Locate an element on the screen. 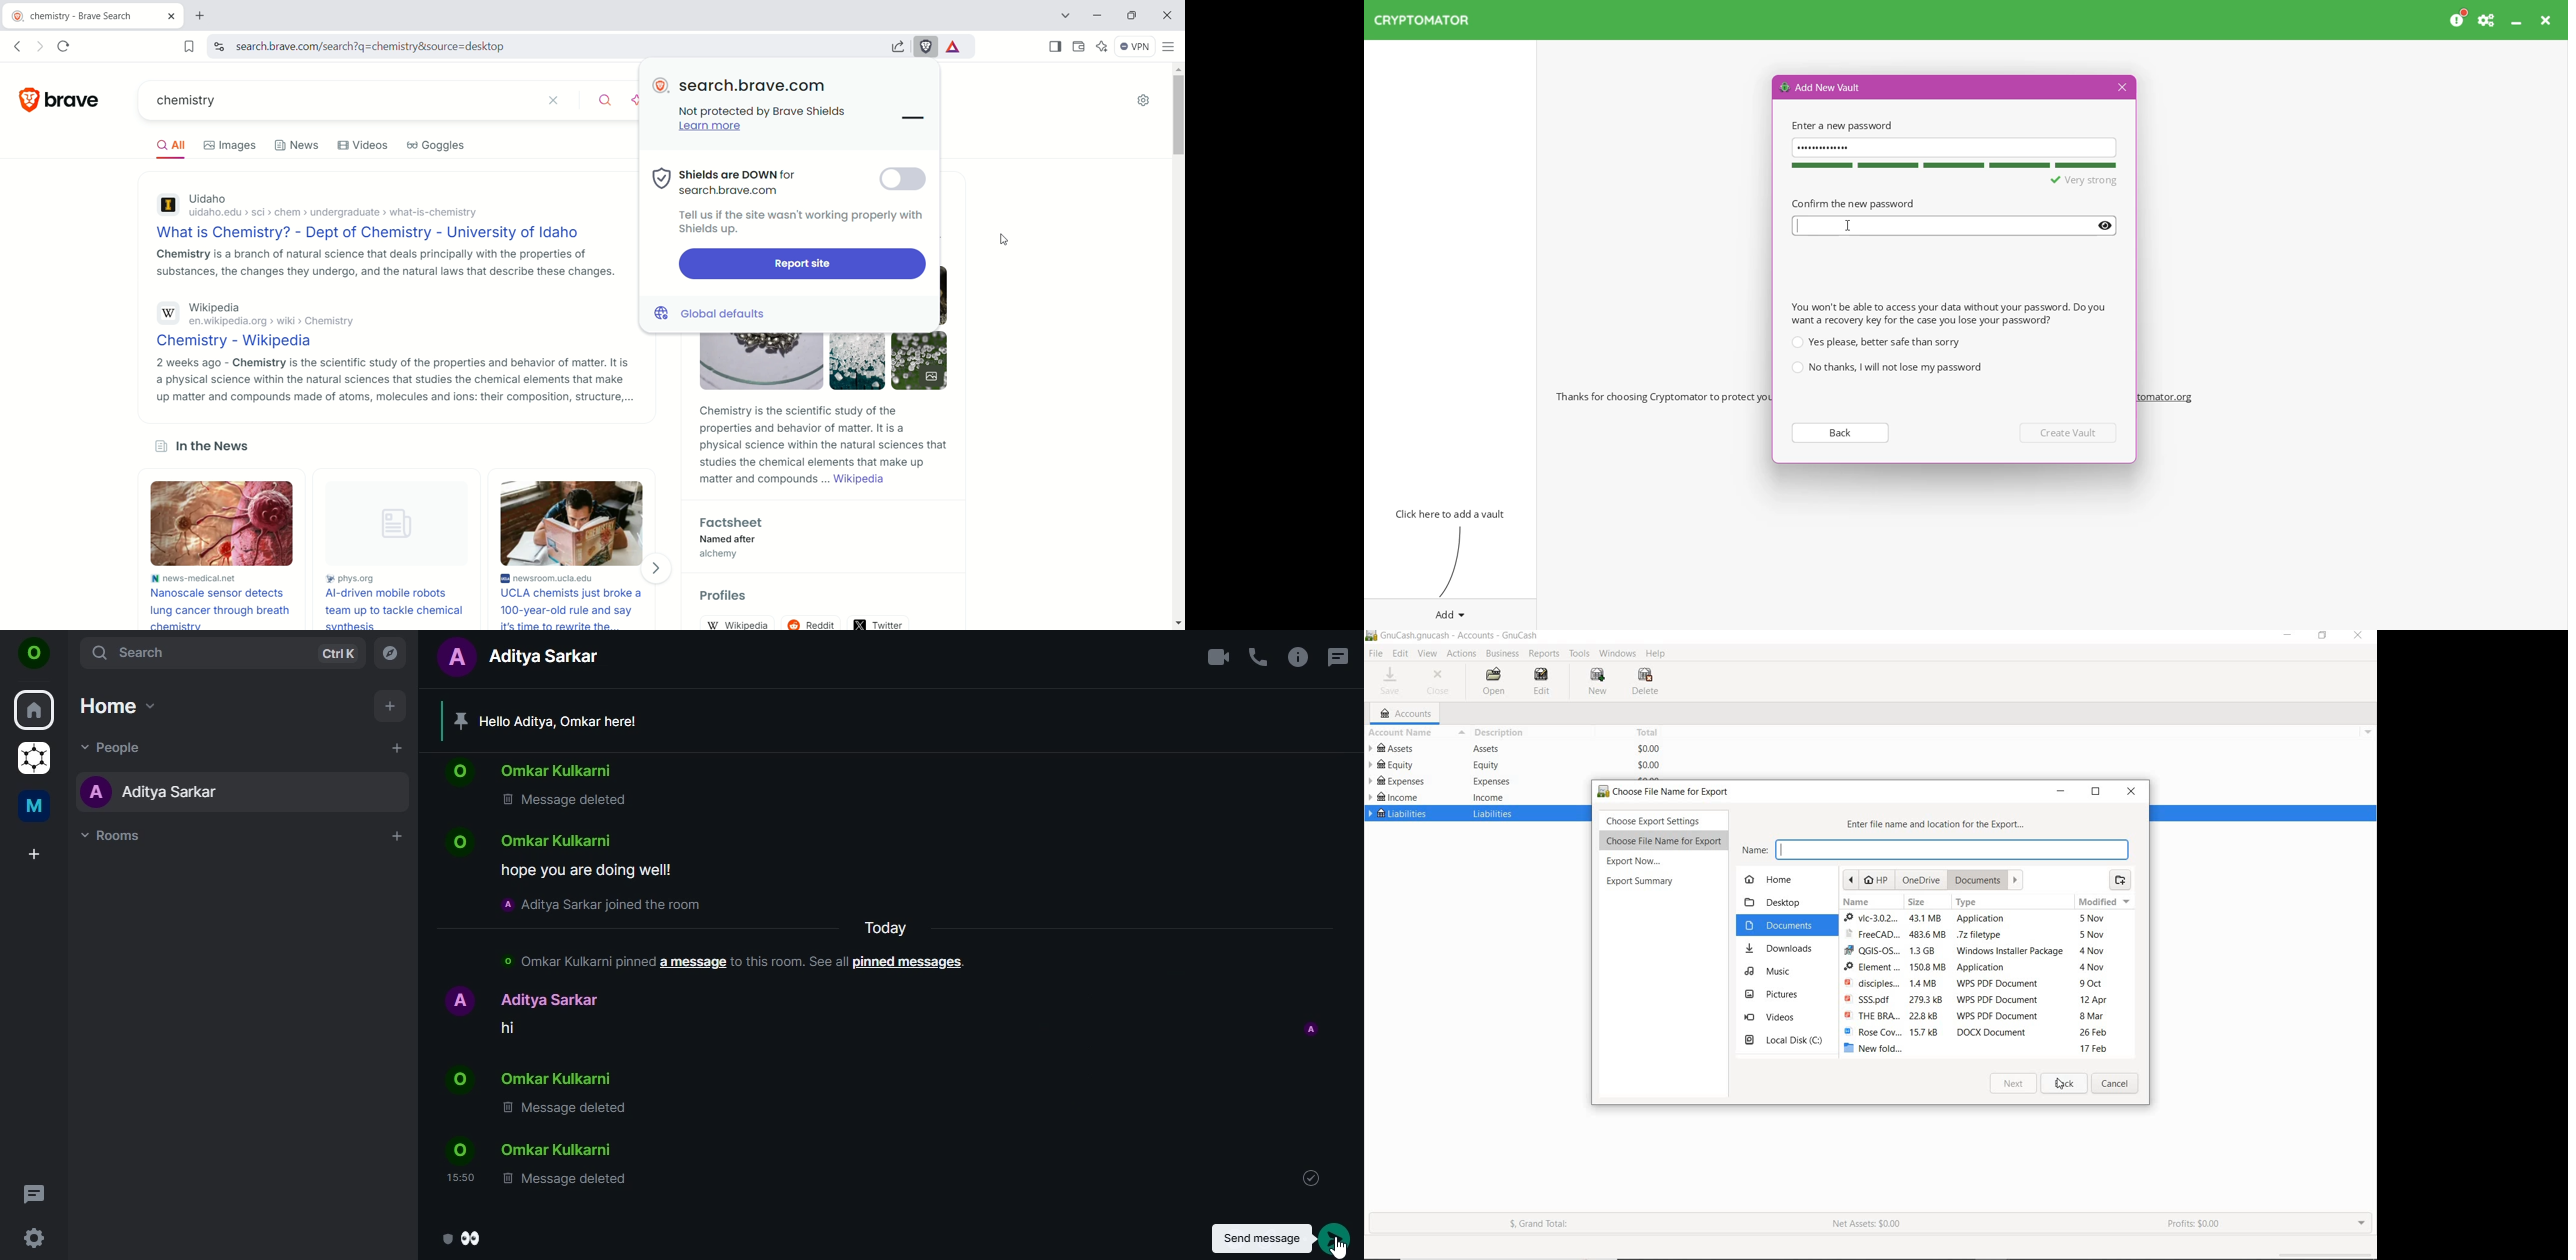  $0.00 is located at coordinates (1649, 748).